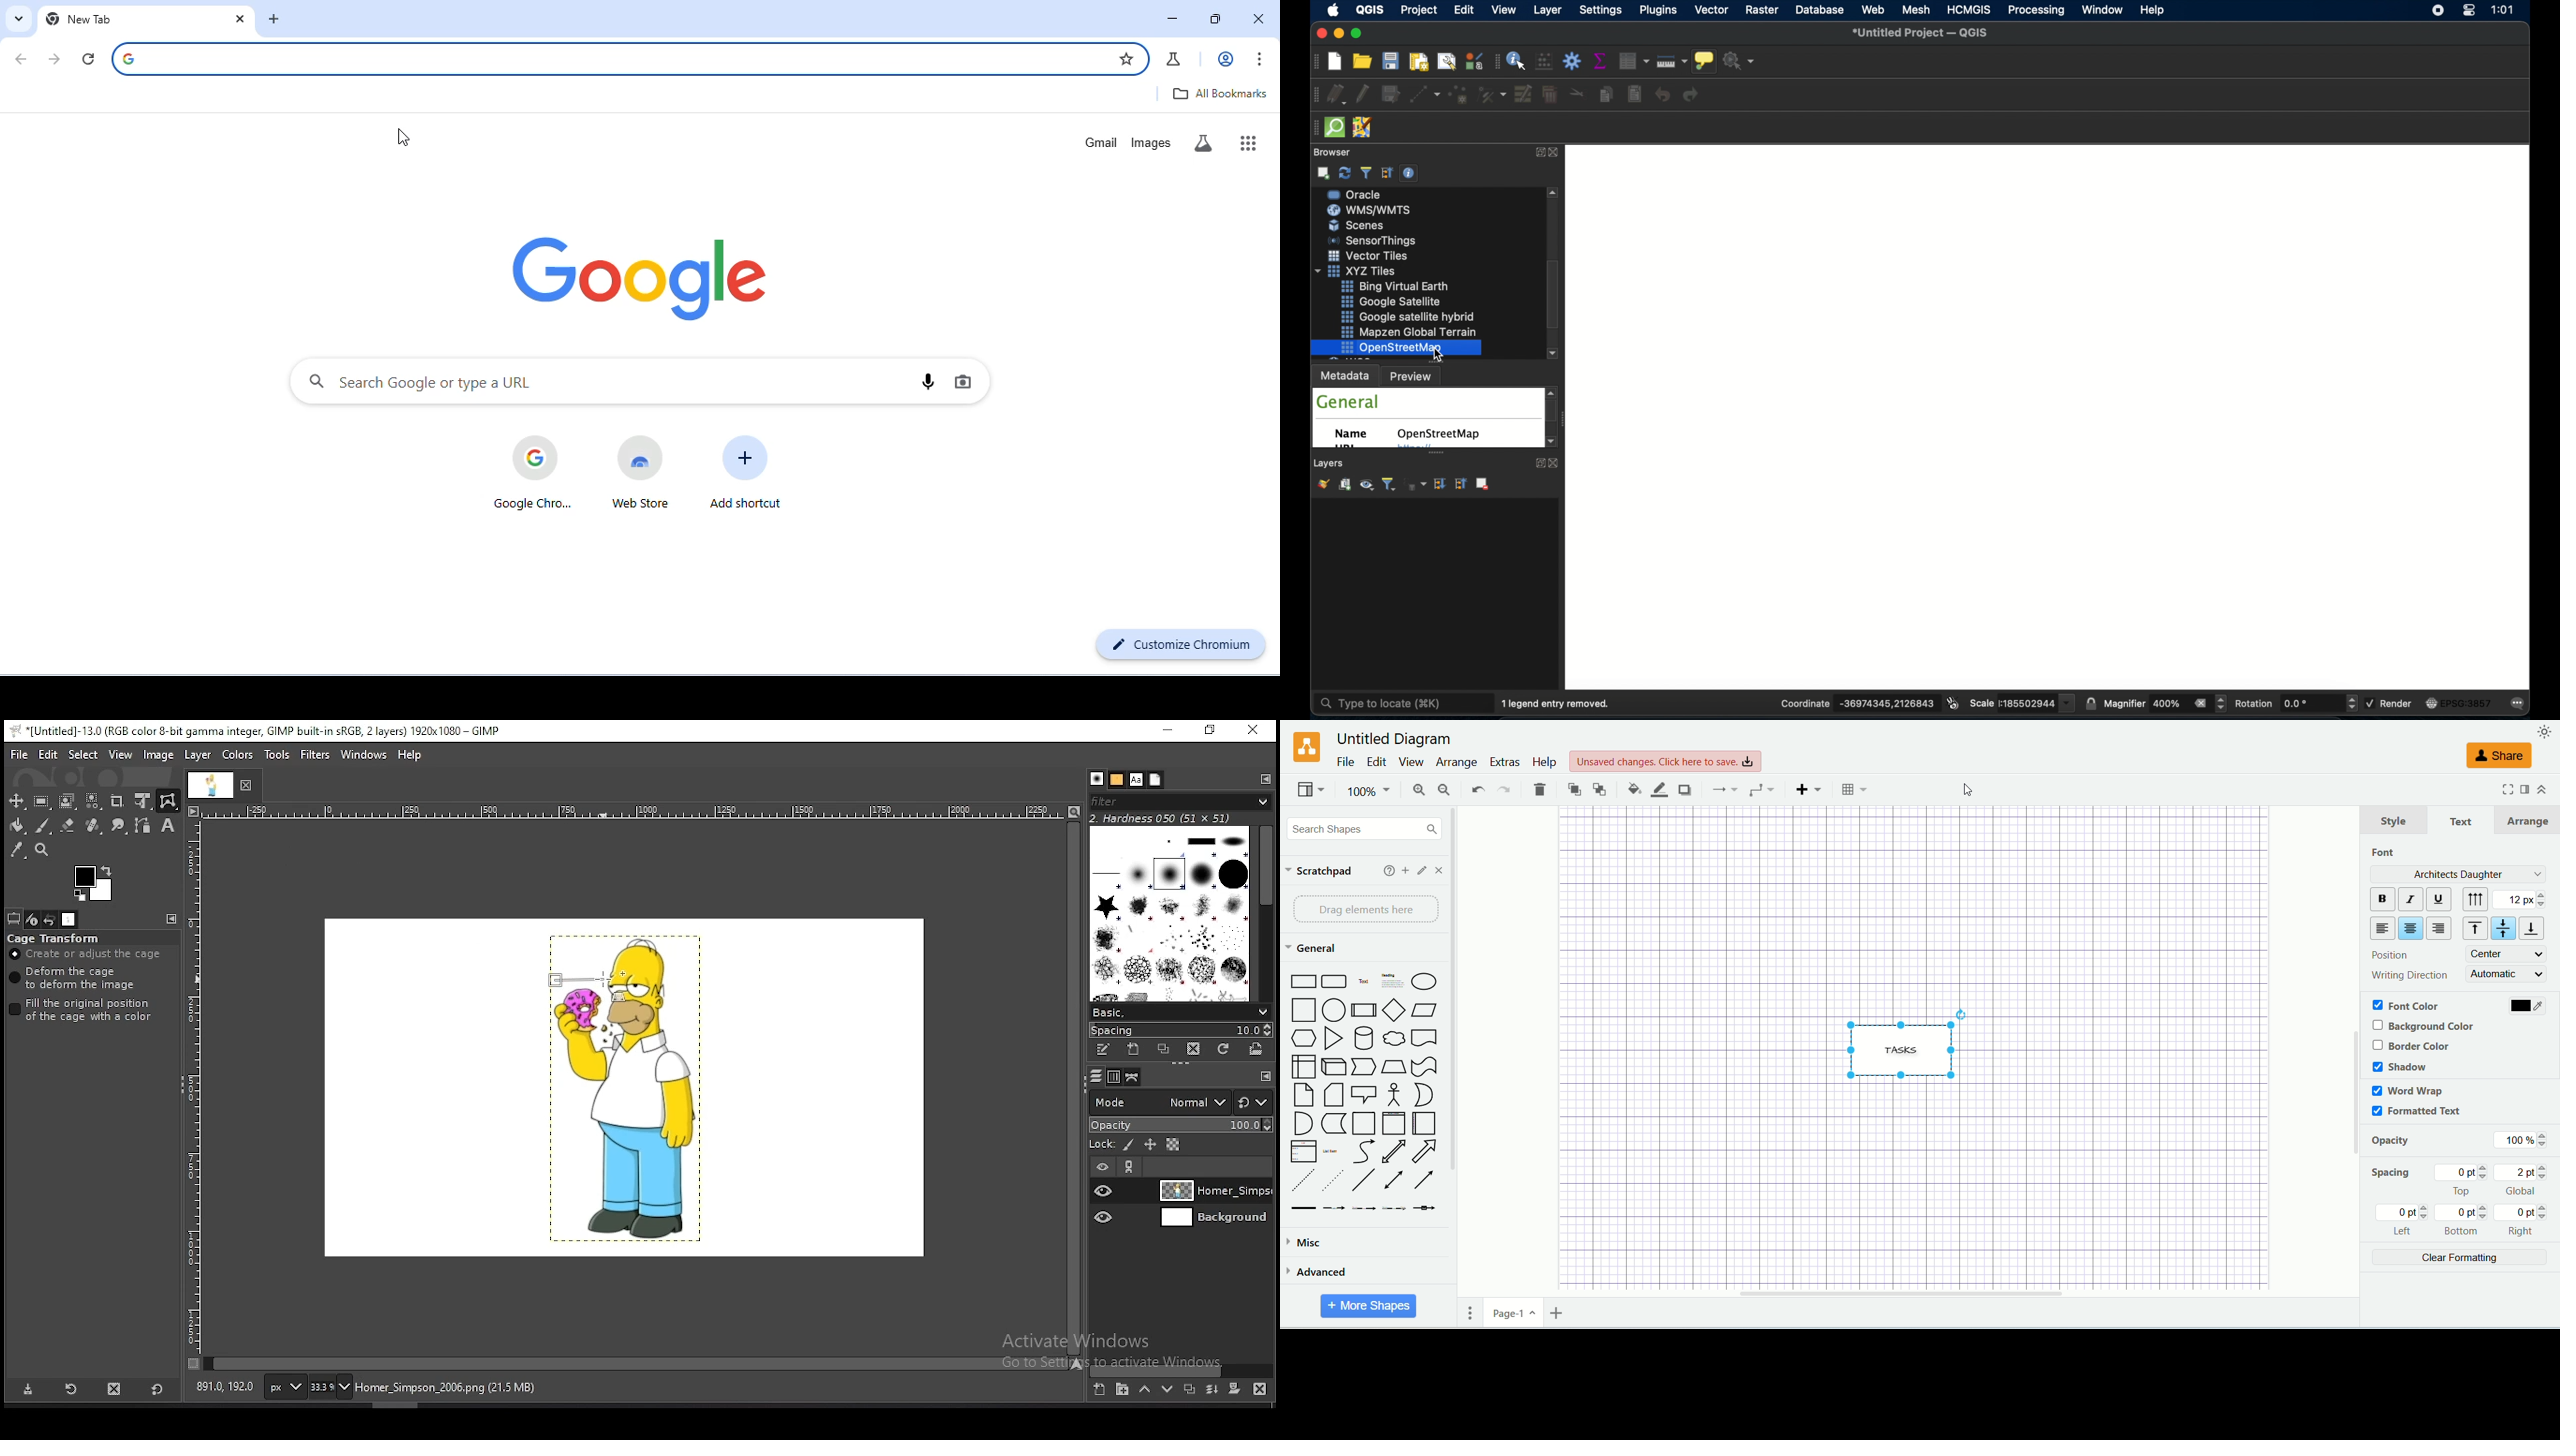  I want to click on image, so click(617, 1092).